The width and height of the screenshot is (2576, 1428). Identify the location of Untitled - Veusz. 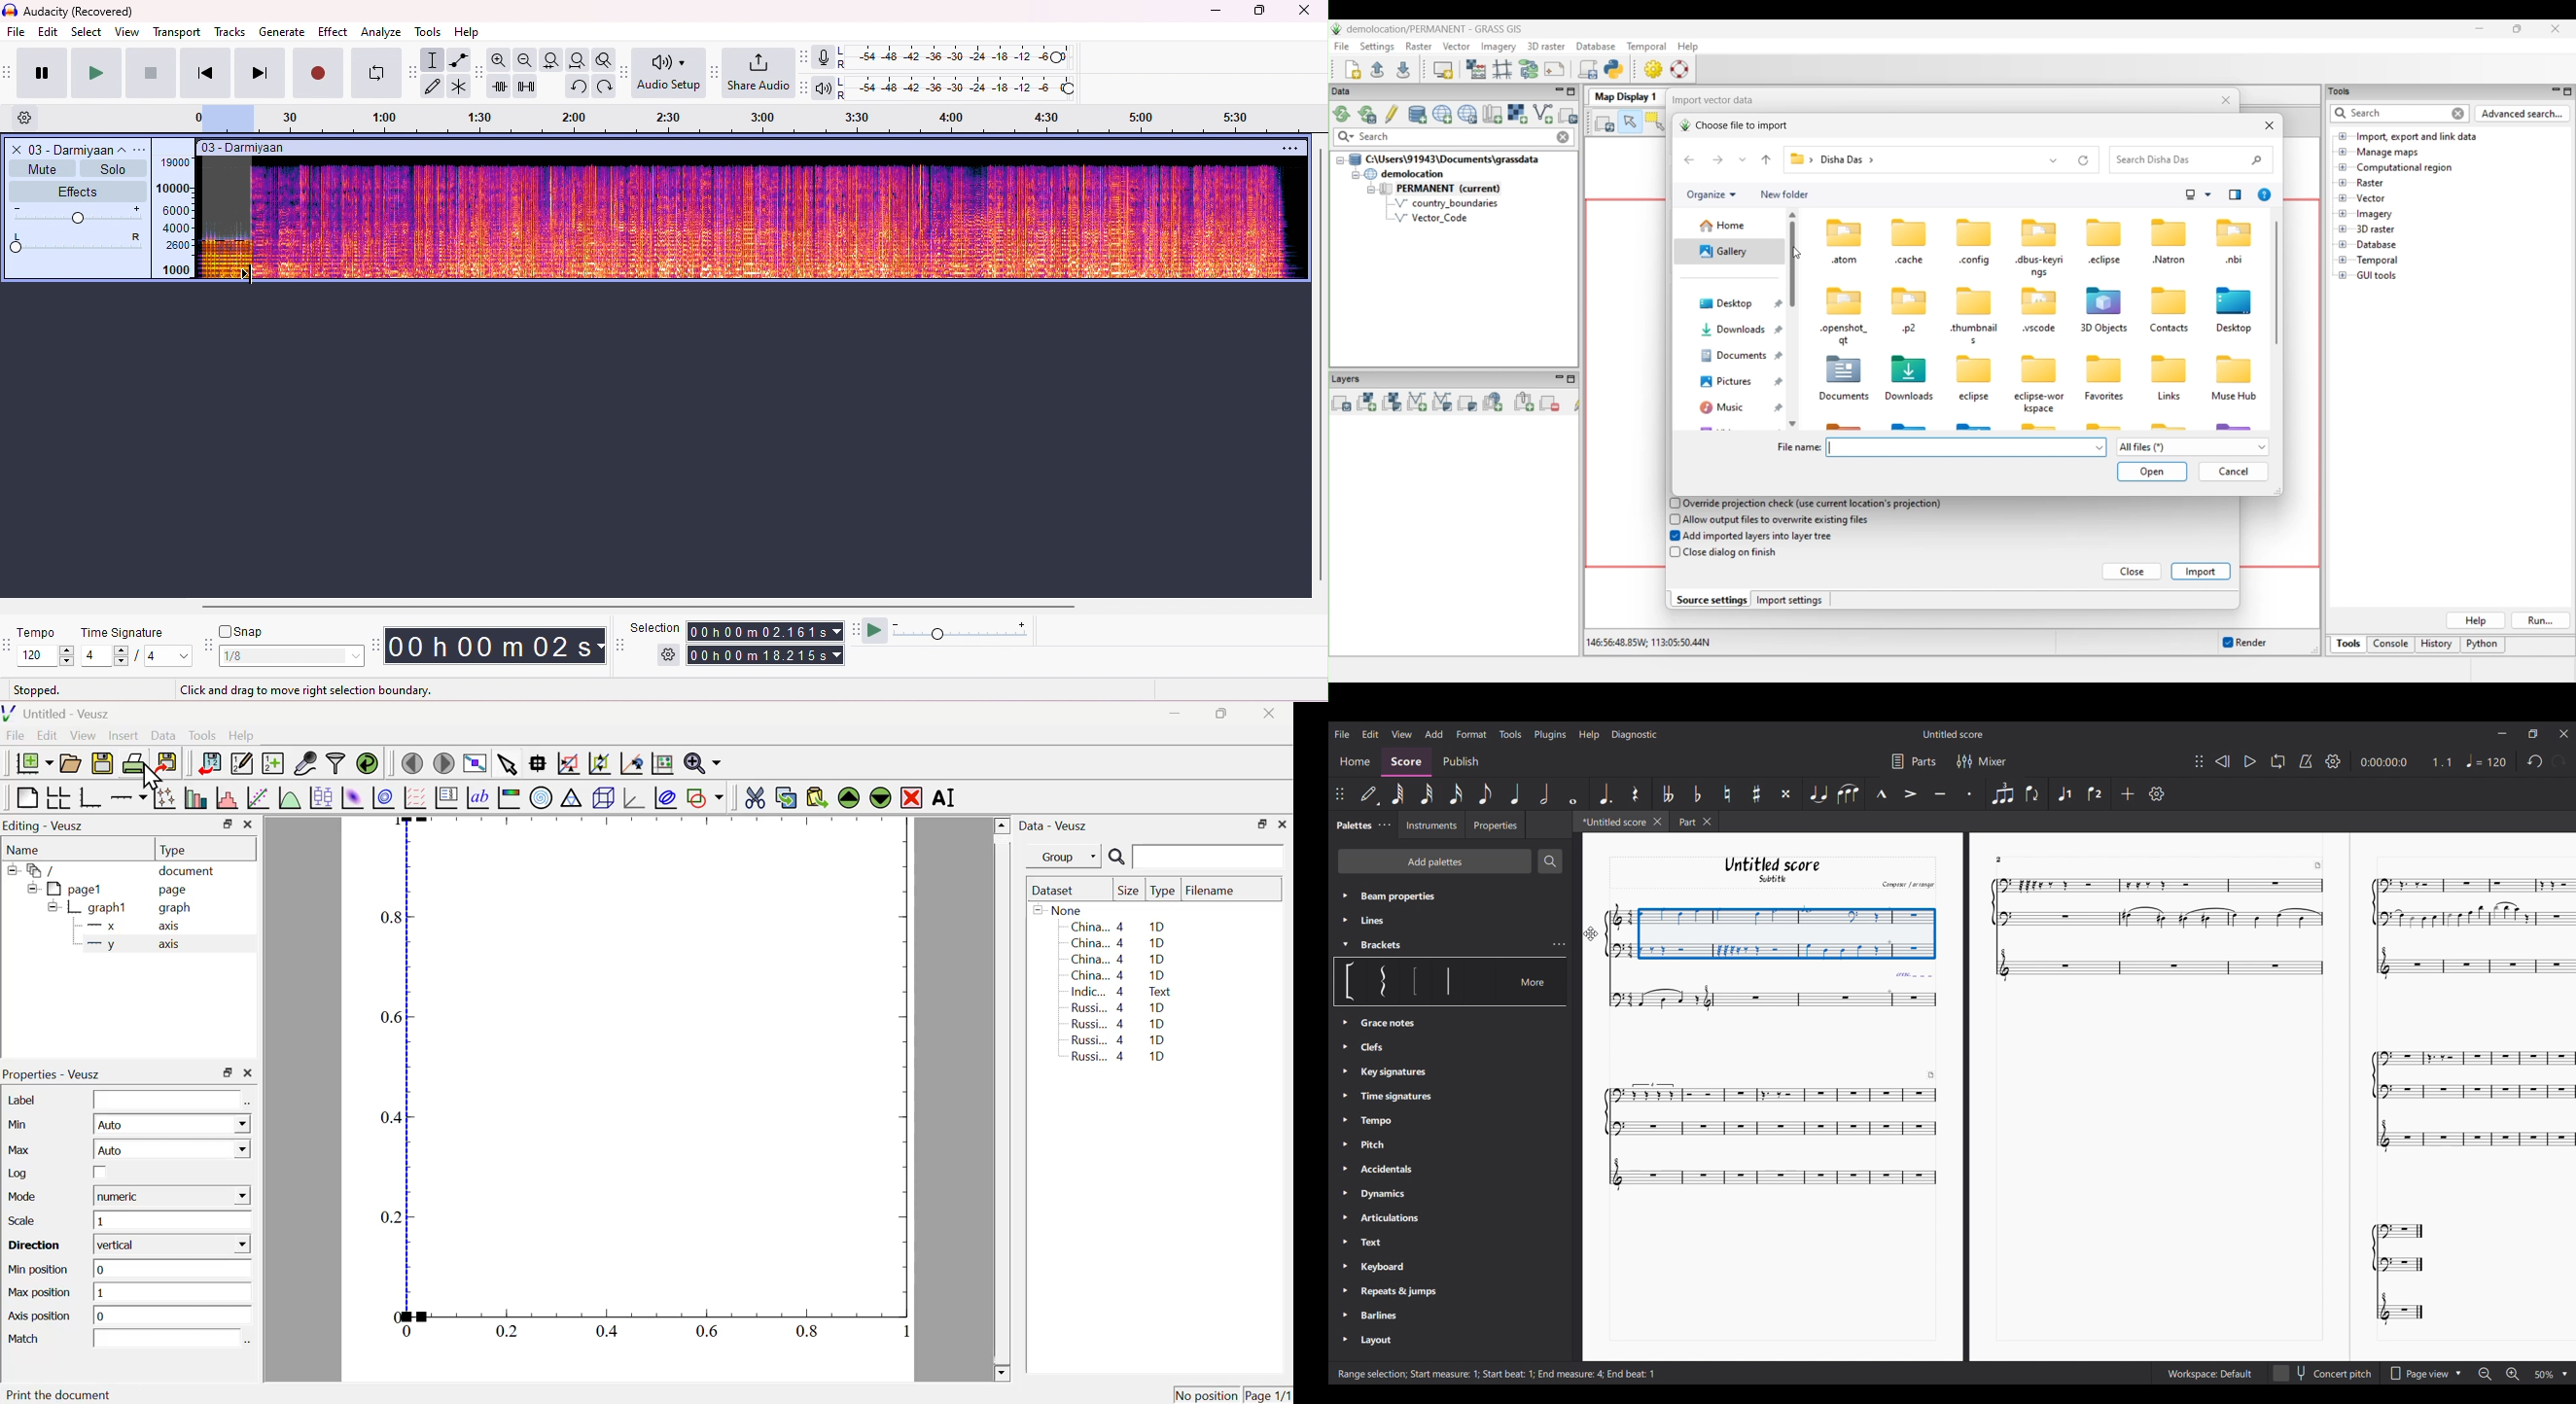
(59, 715).